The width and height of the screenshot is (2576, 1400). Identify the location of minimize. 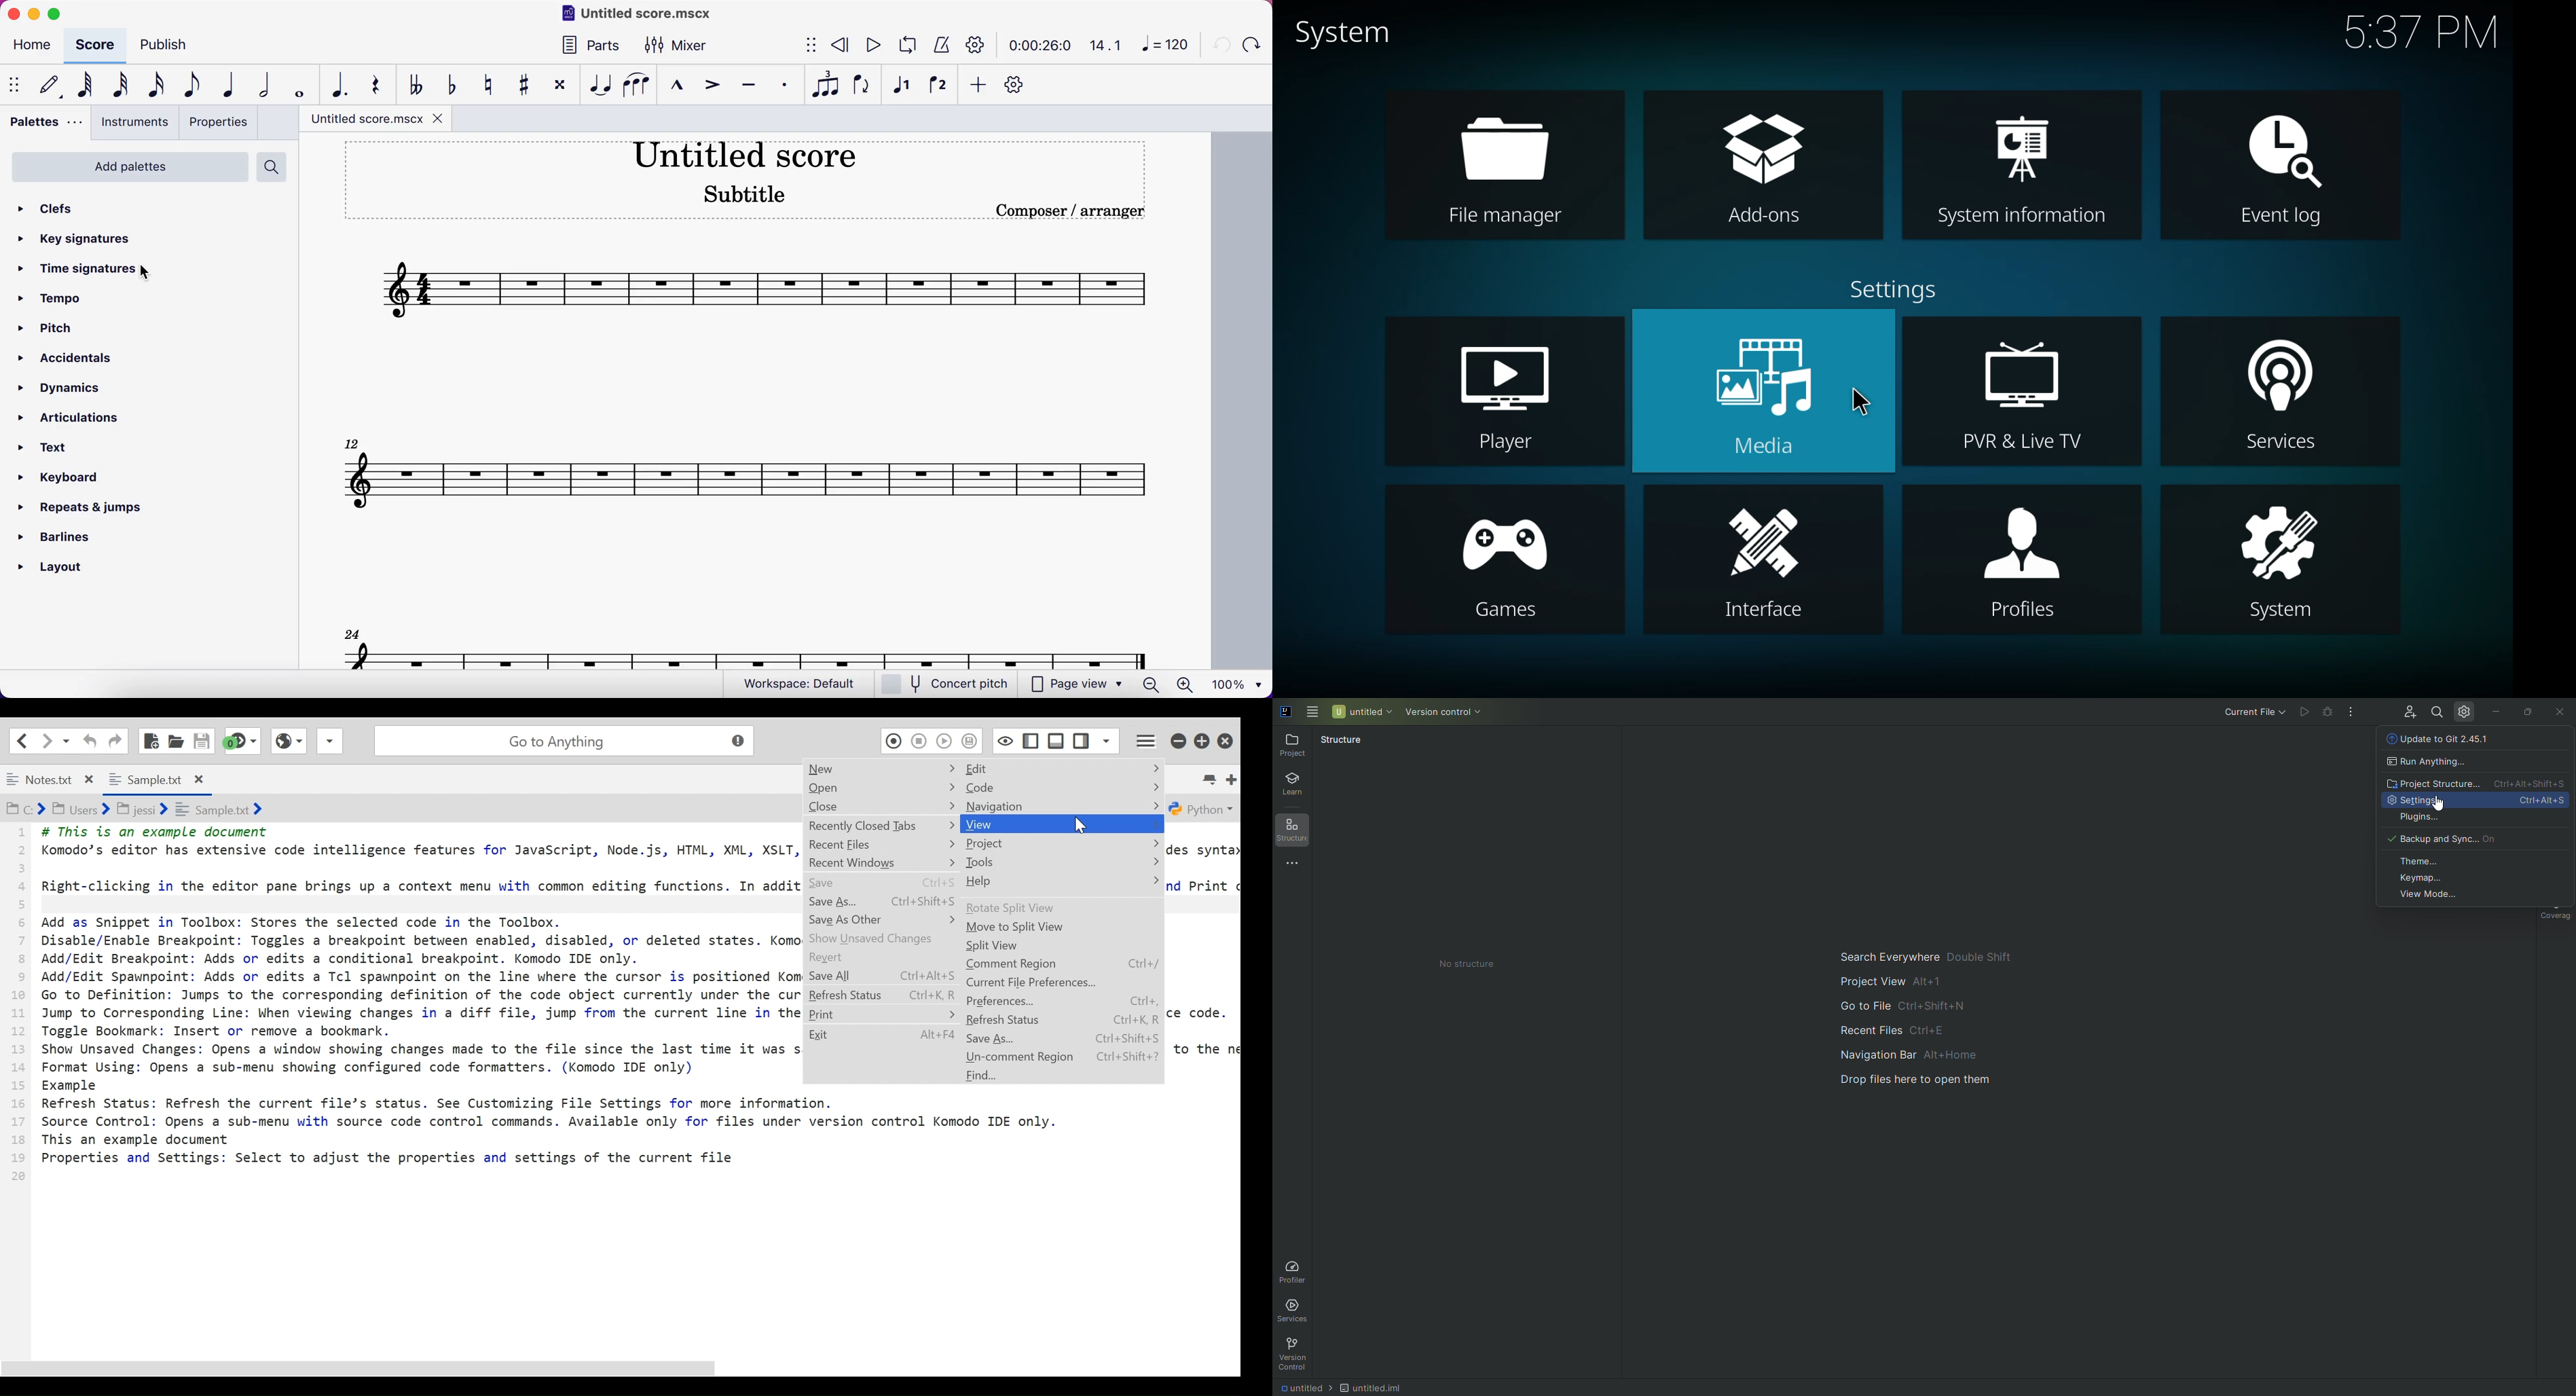
(1179, 741).